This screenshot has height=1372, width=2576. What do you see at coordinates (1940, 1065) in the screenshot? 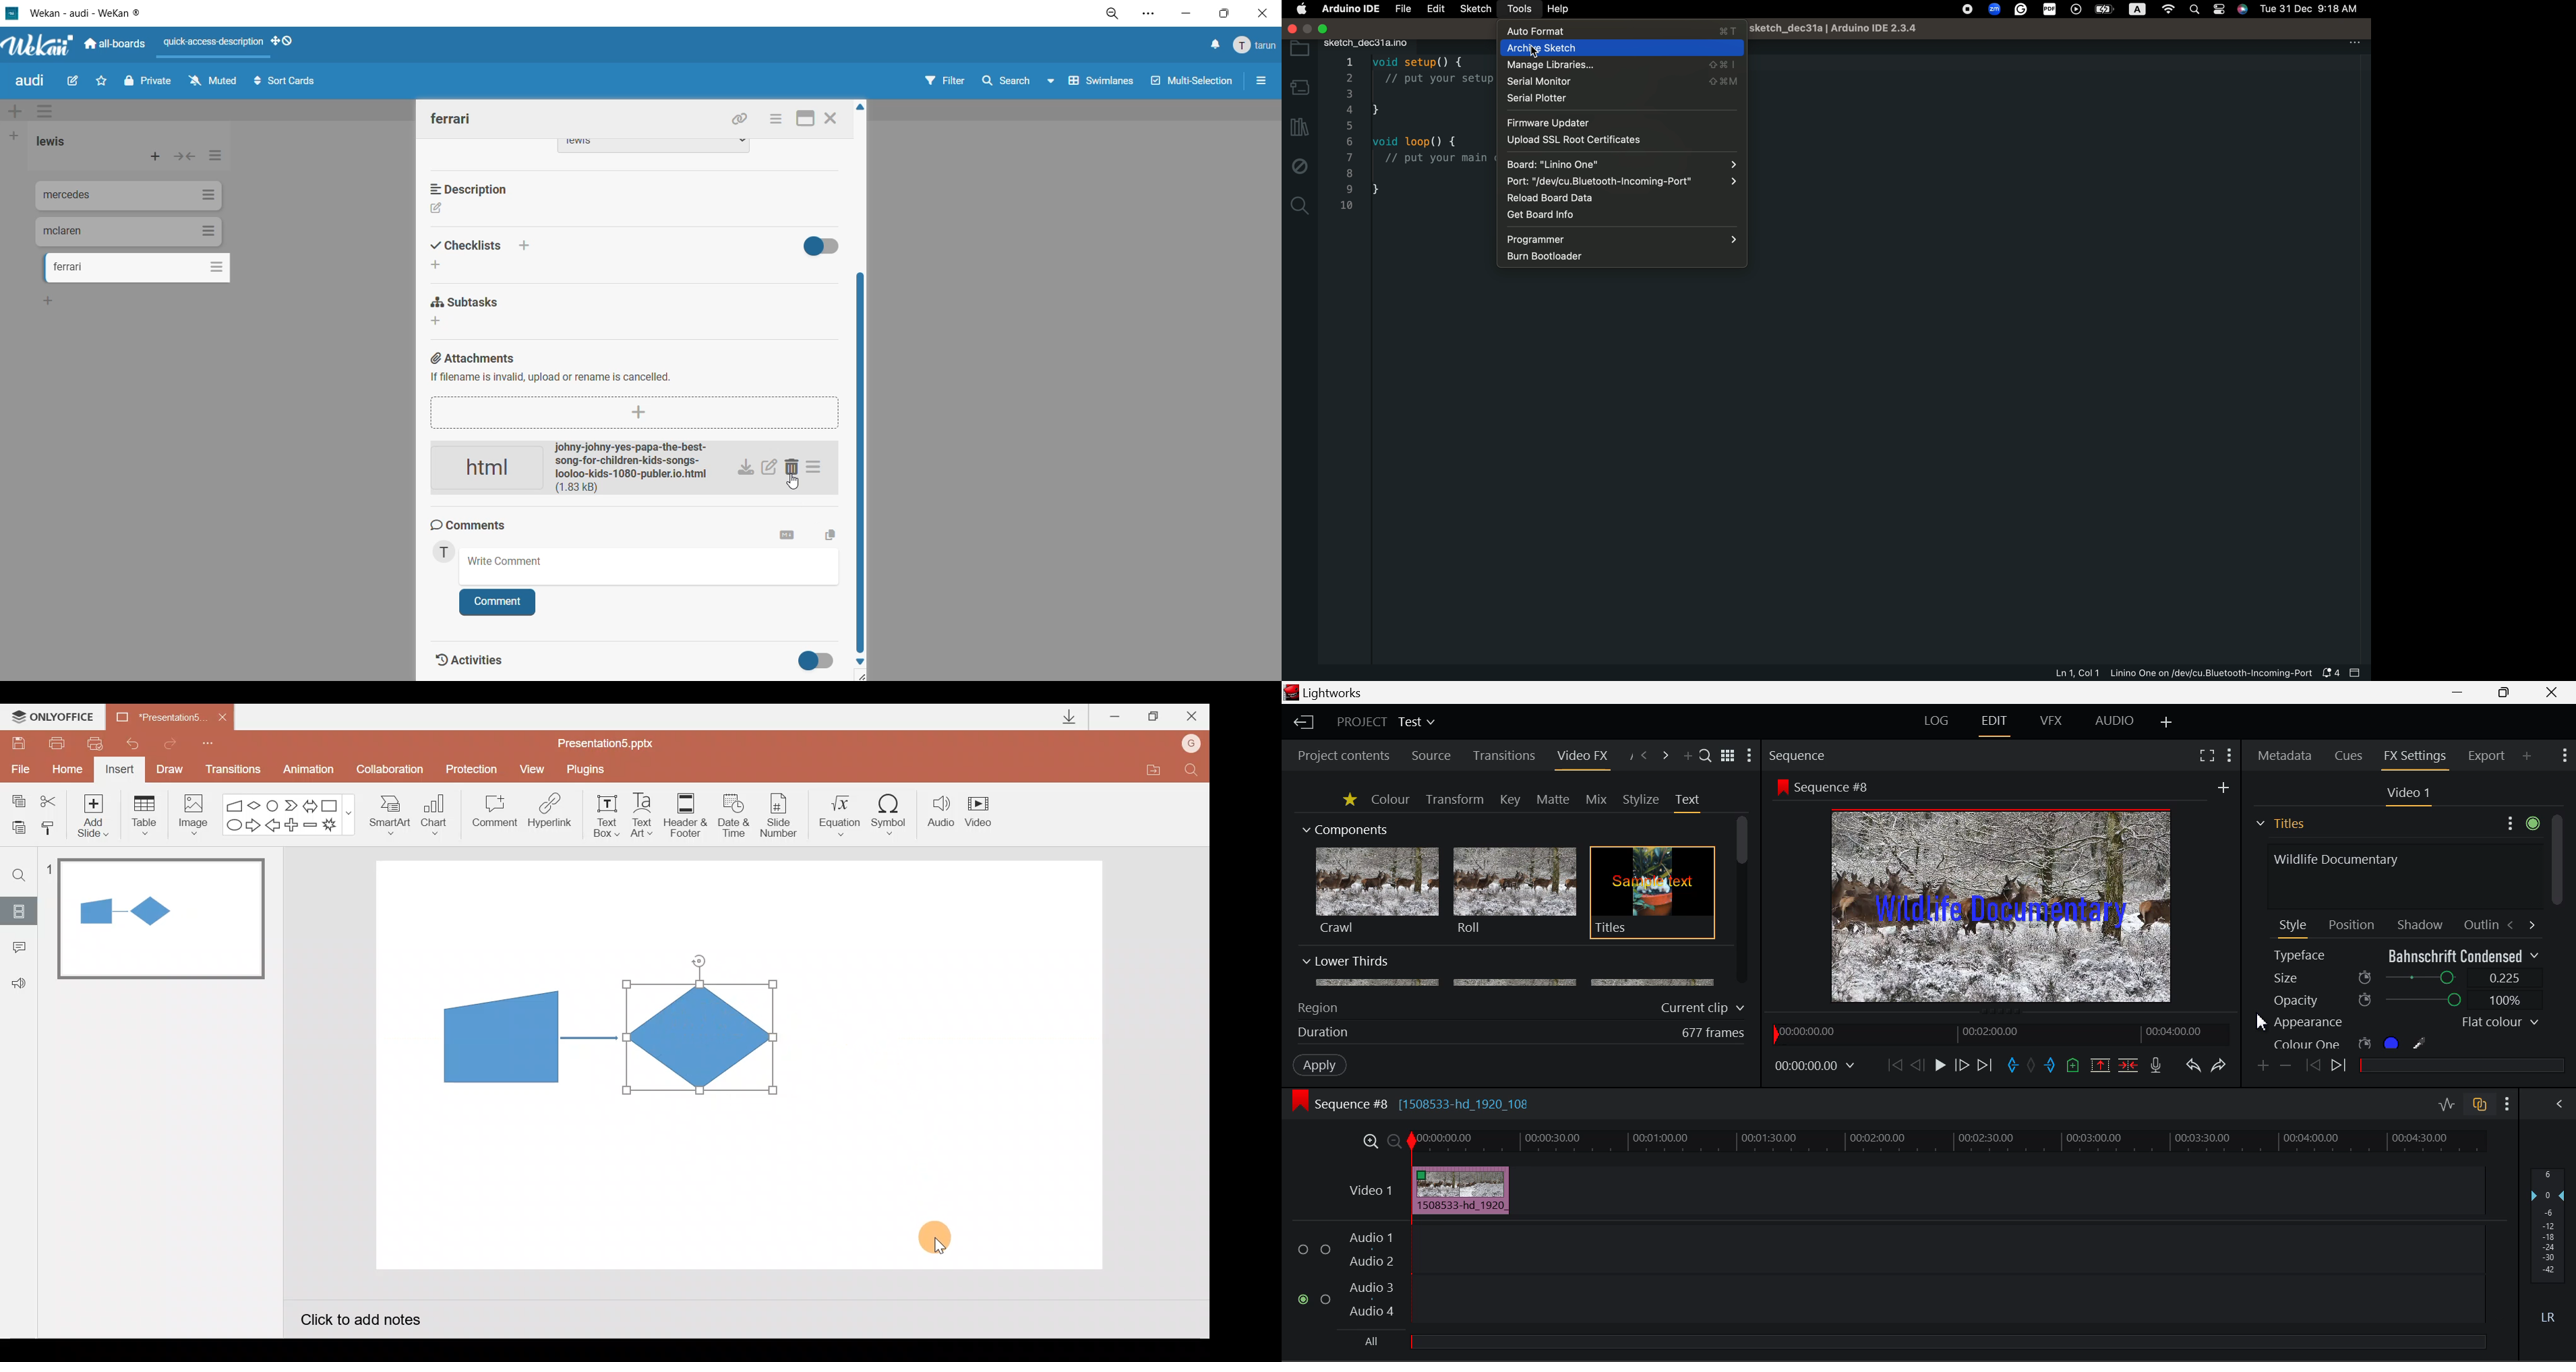
I see `Play` at bounding box center [1940, 1065].